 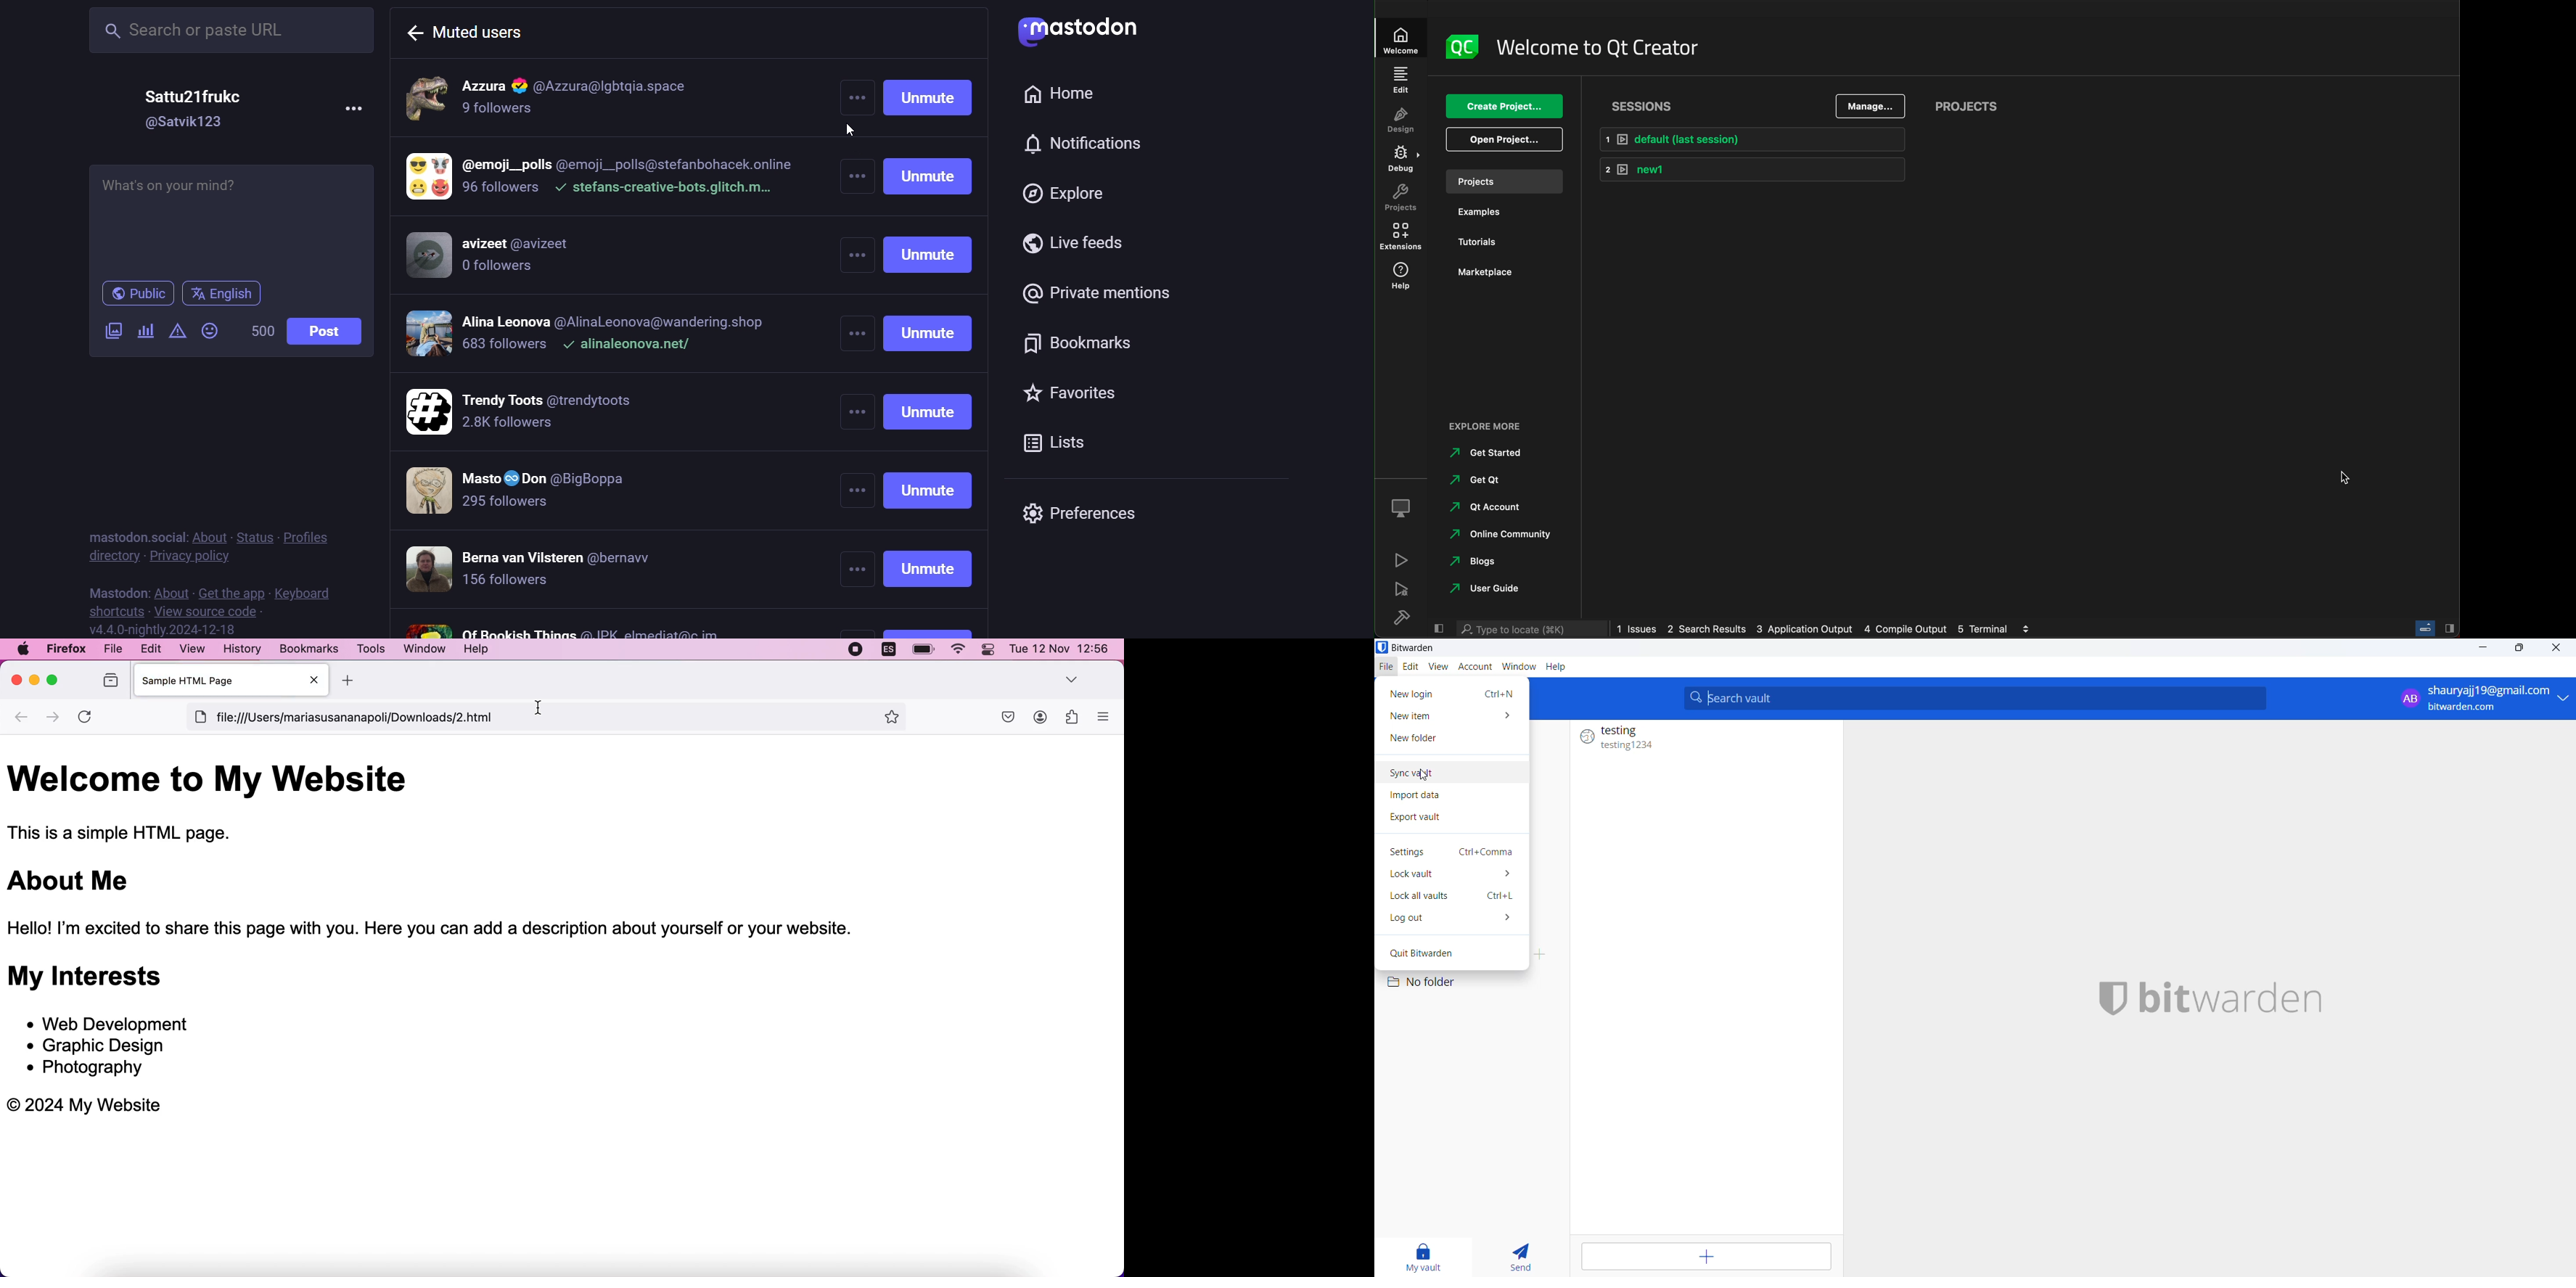 What do you see at coordinates (107, 557) in the screenshot?
I see `directory` at bounding box center [107, 557].